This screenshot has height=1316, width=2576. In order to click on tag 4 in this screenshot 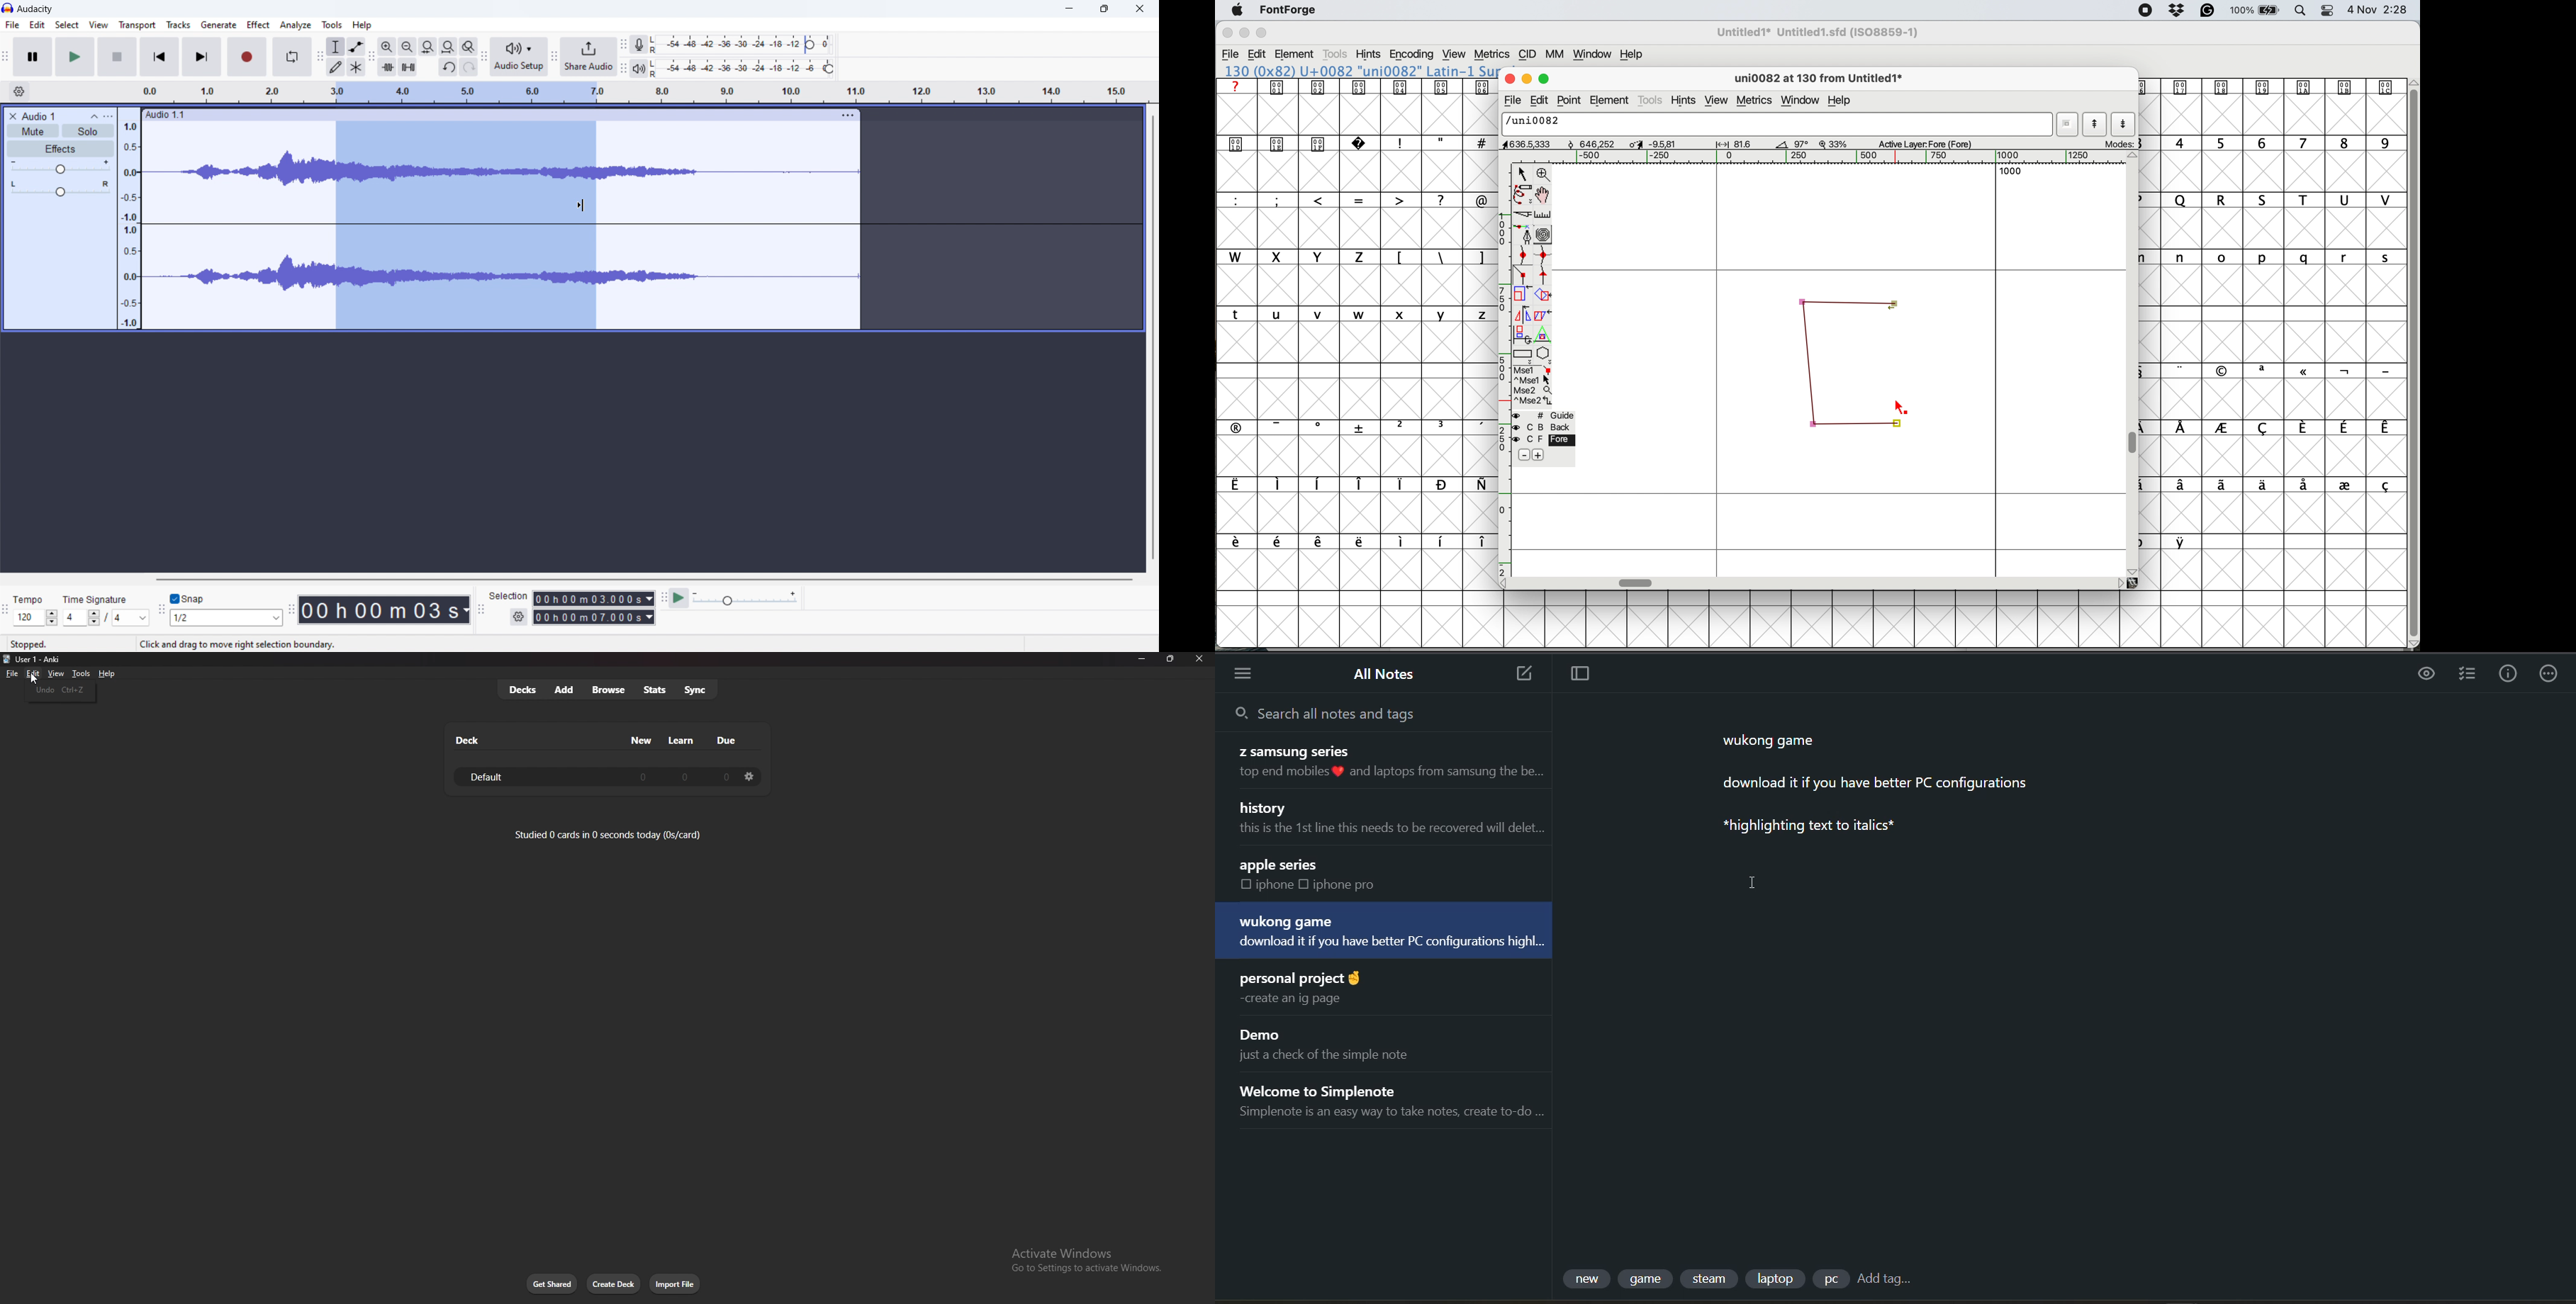, I will do `click(1780, 1277)`.